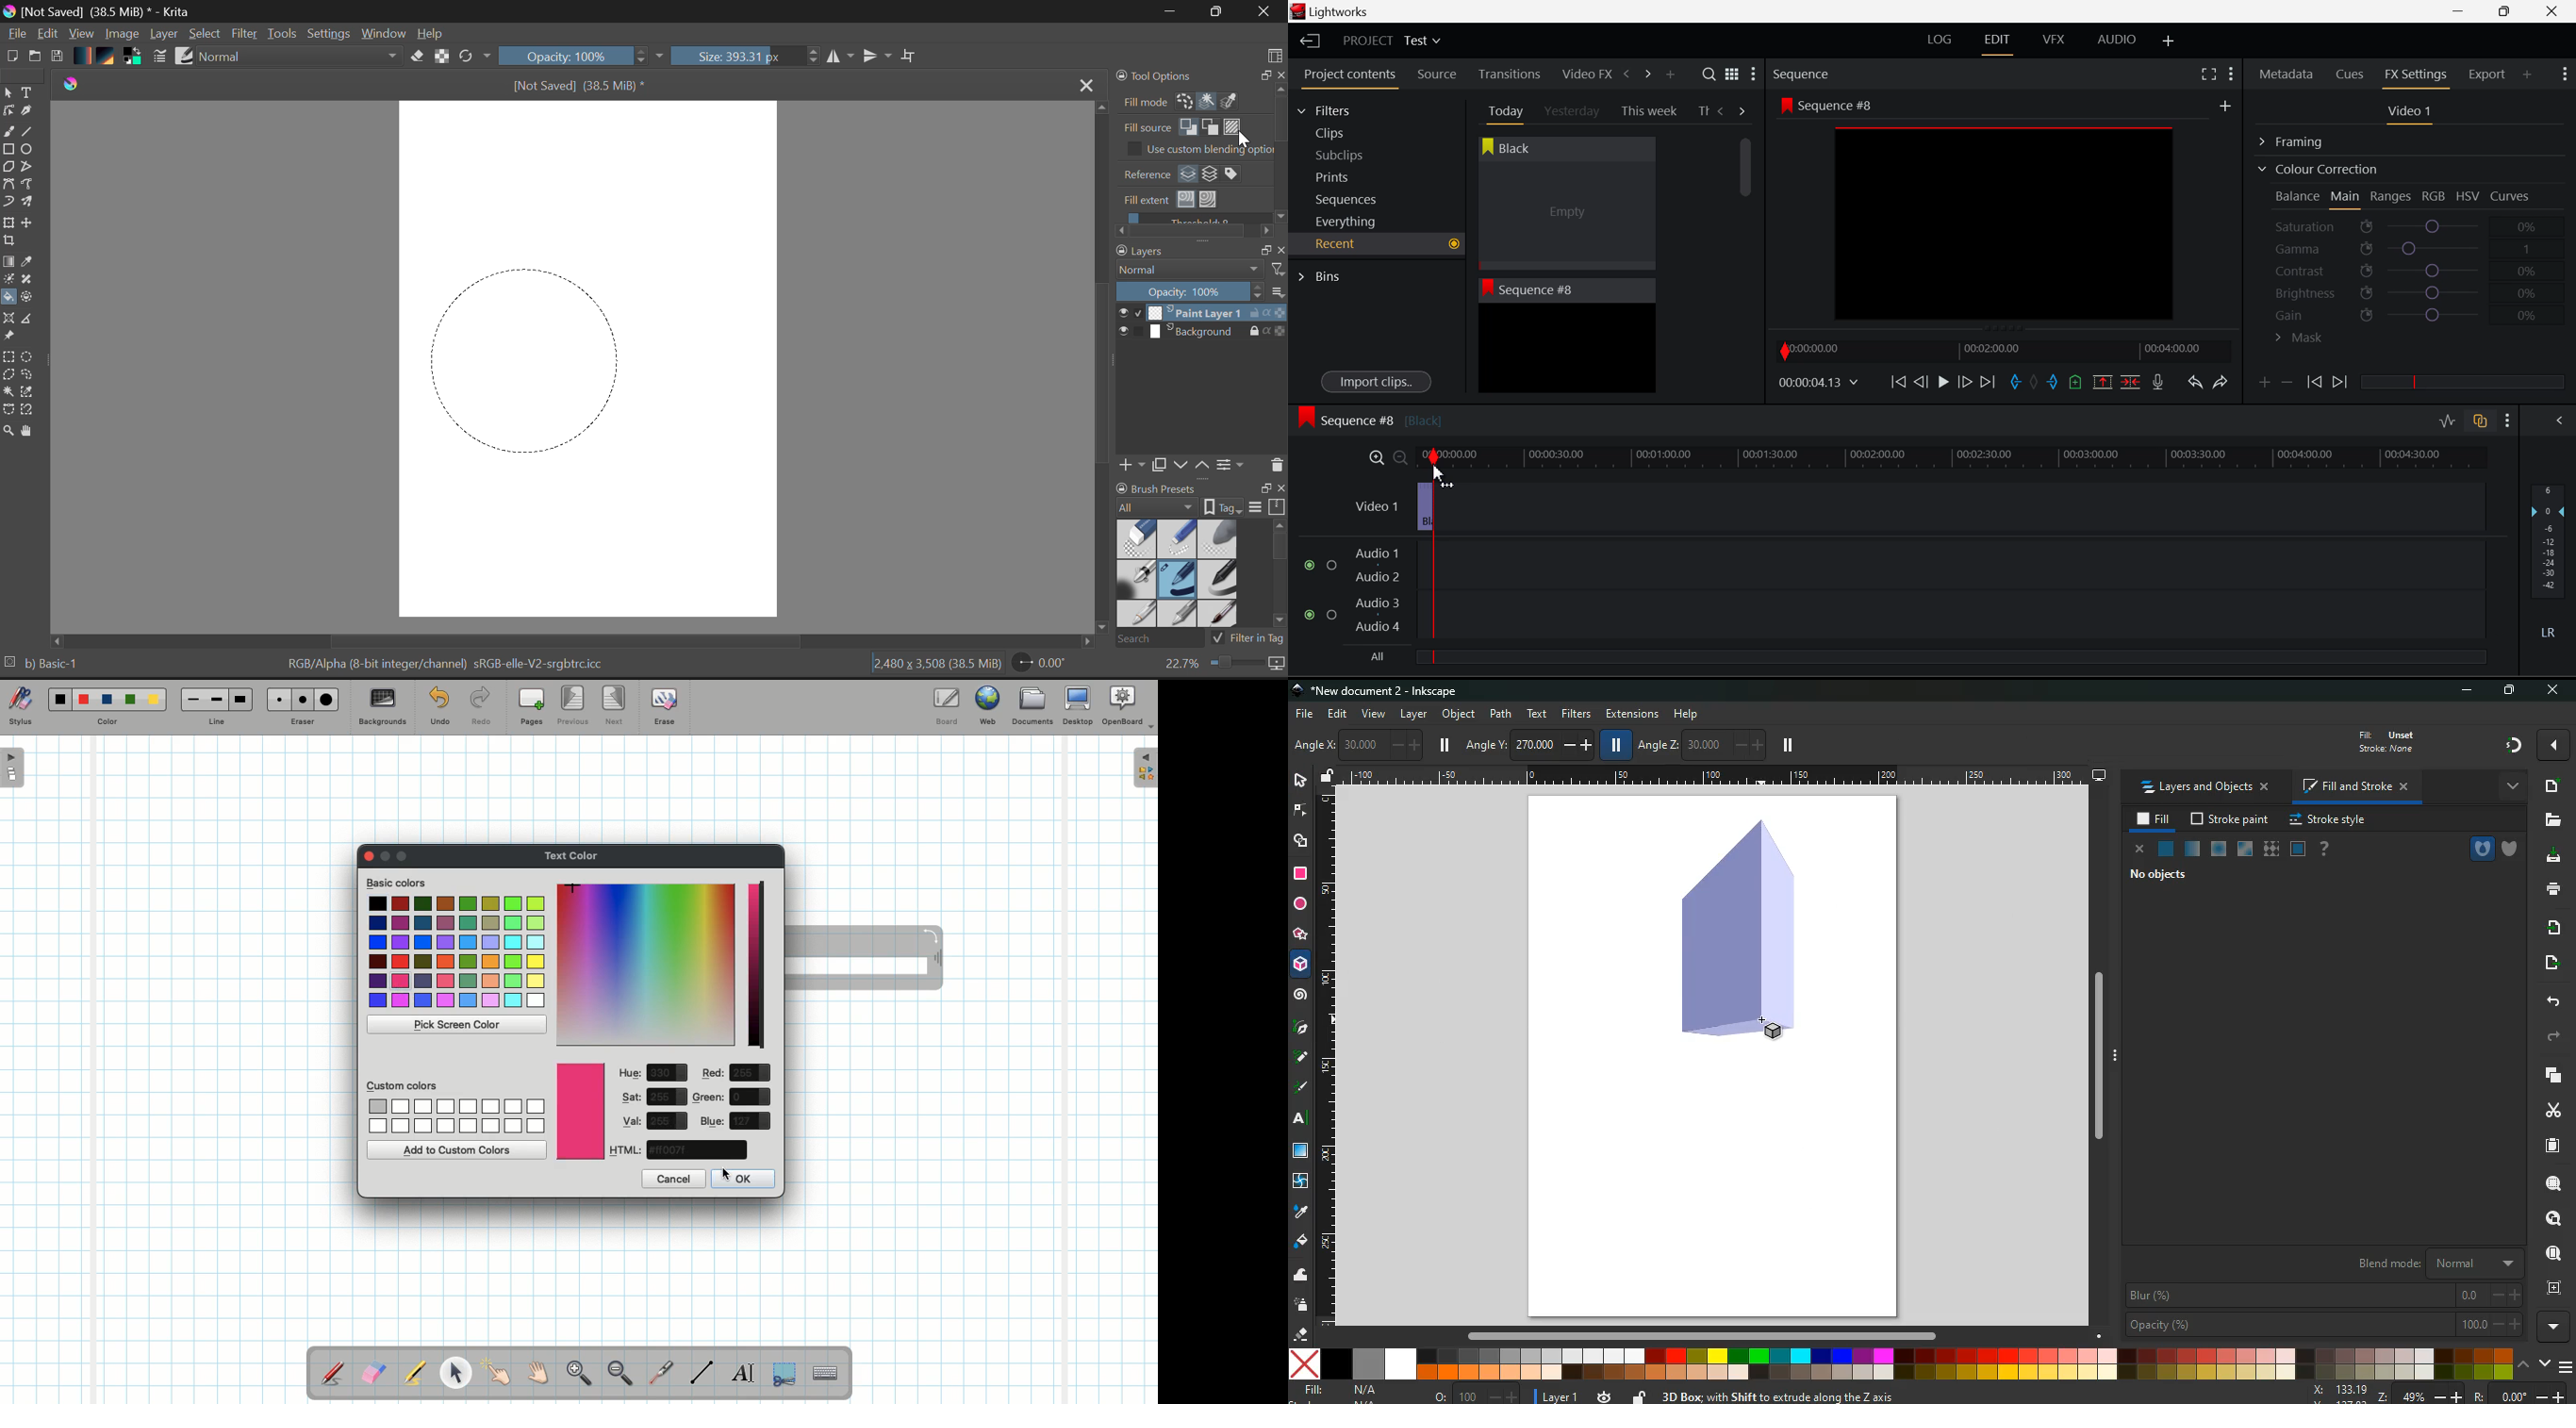  I want to click on Image, so click(122, 33).